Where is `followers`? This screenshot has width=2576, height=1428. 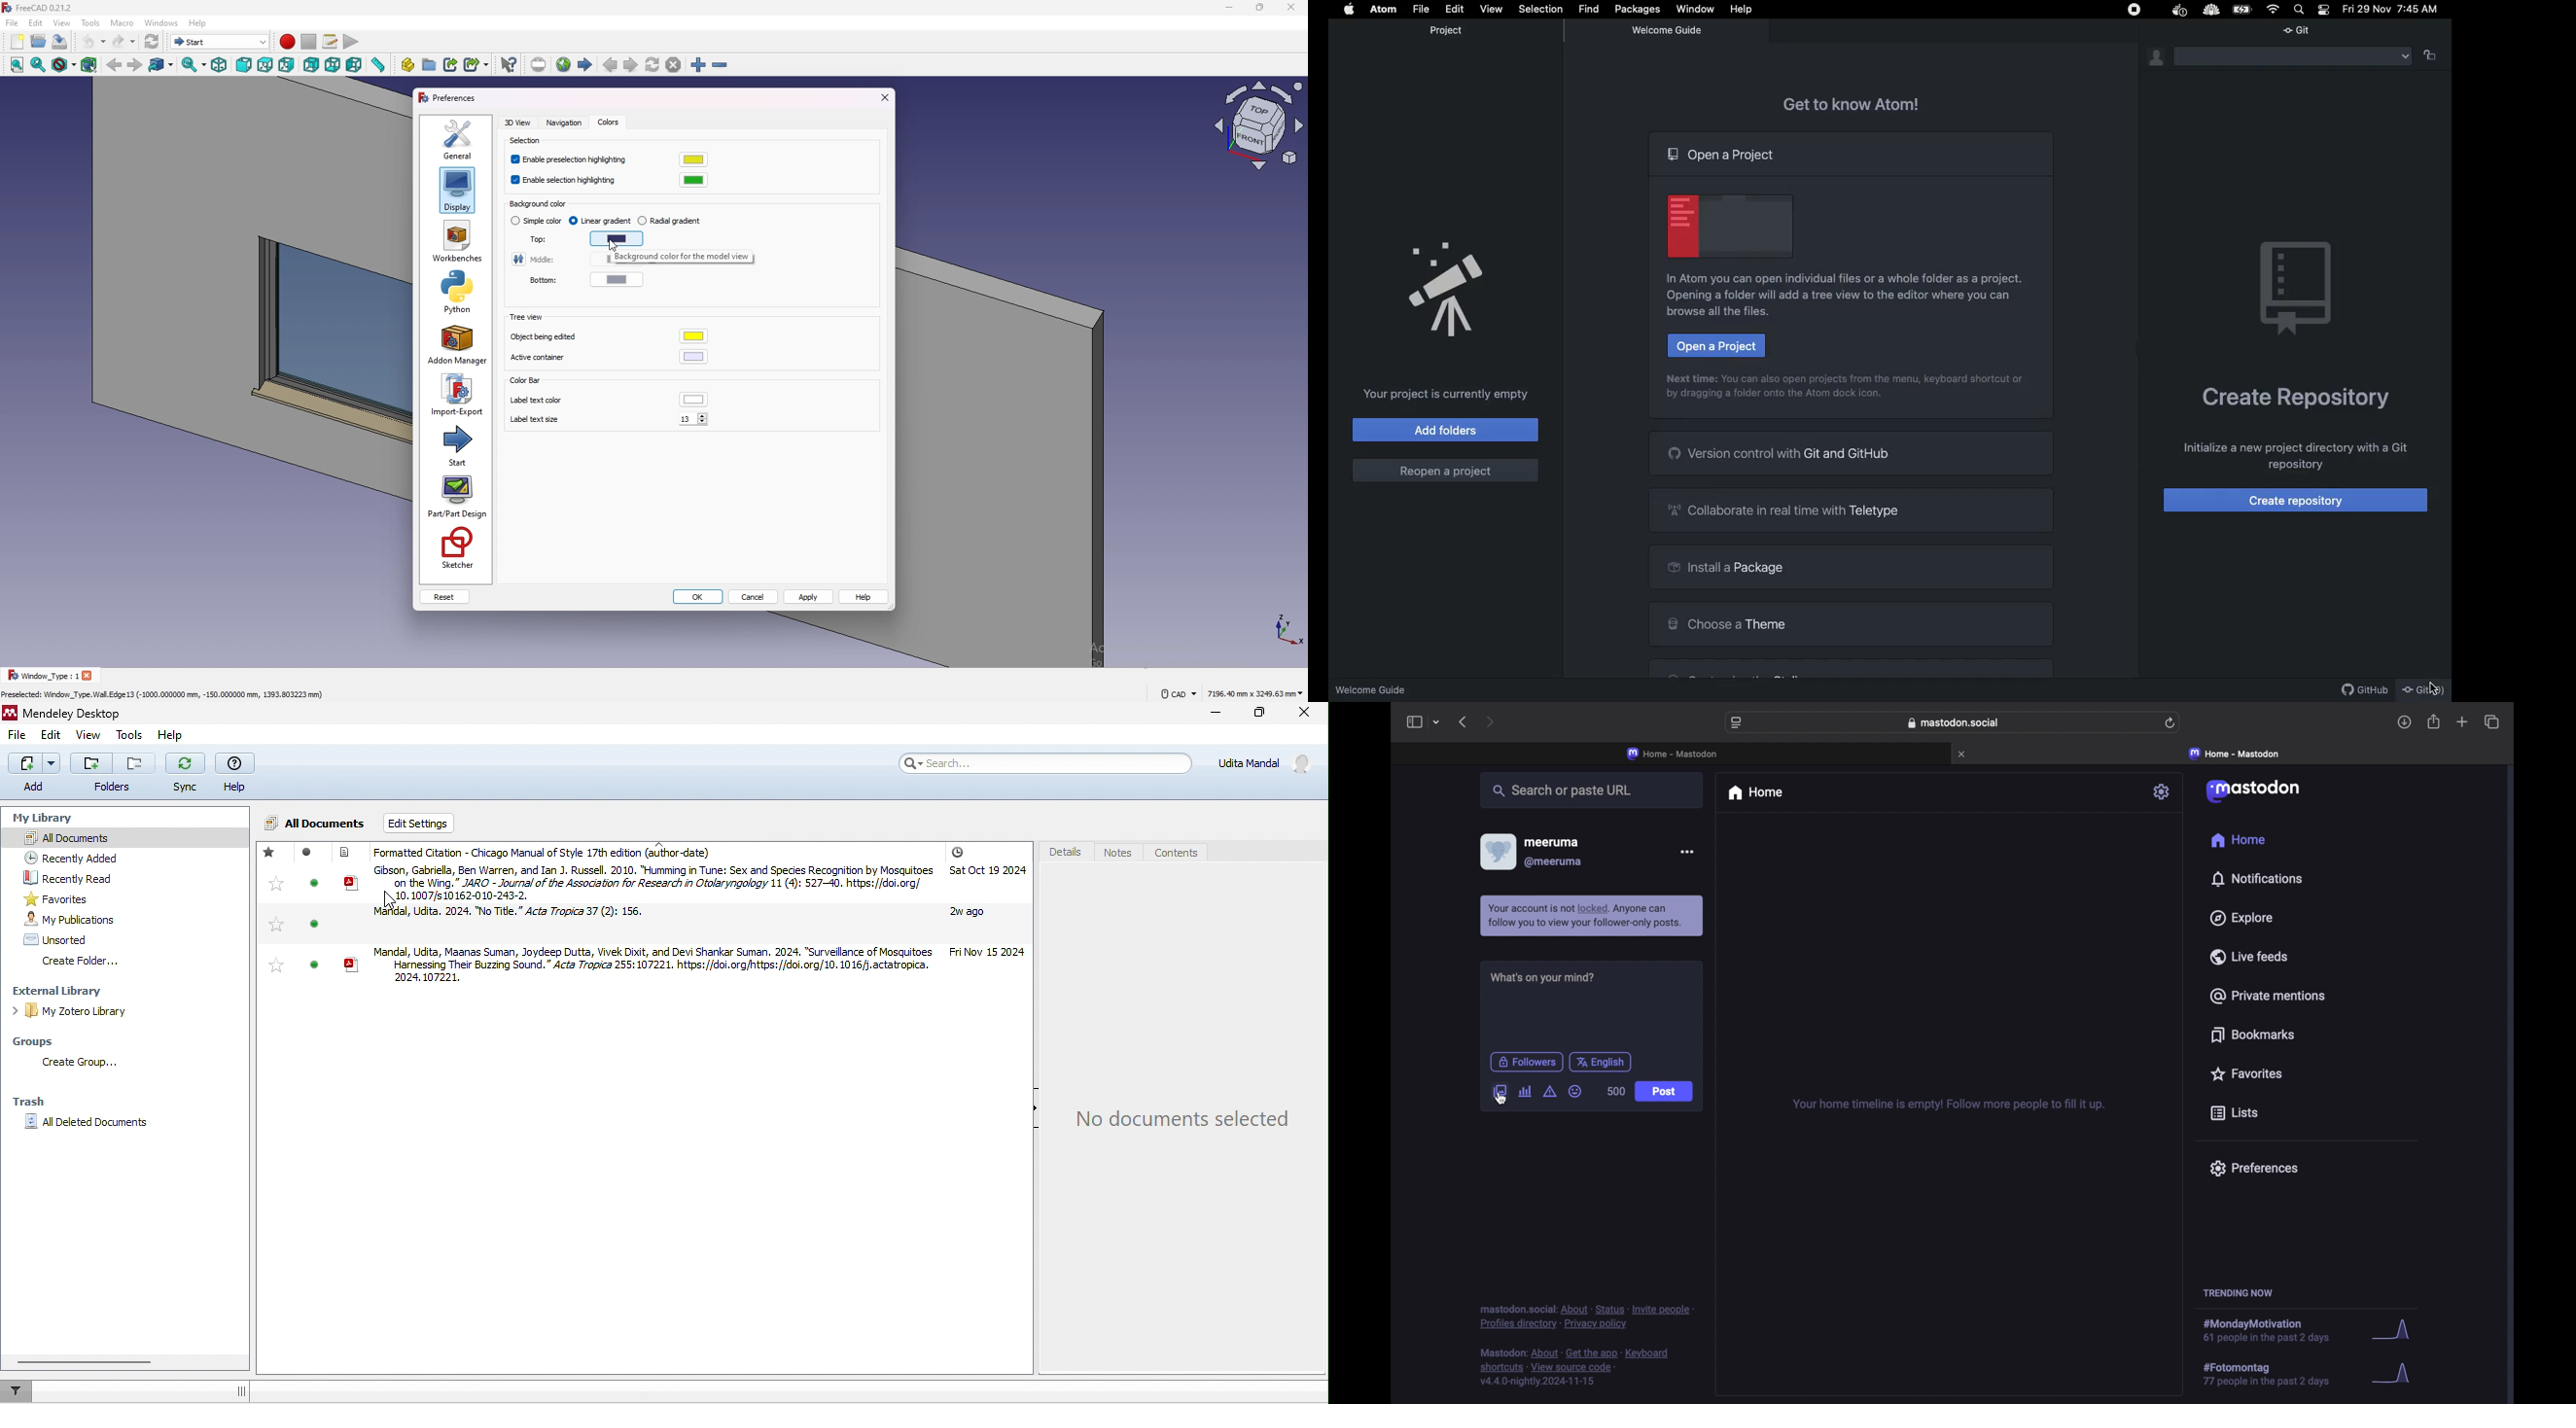
followers is located at coordinates (1526, 1062).